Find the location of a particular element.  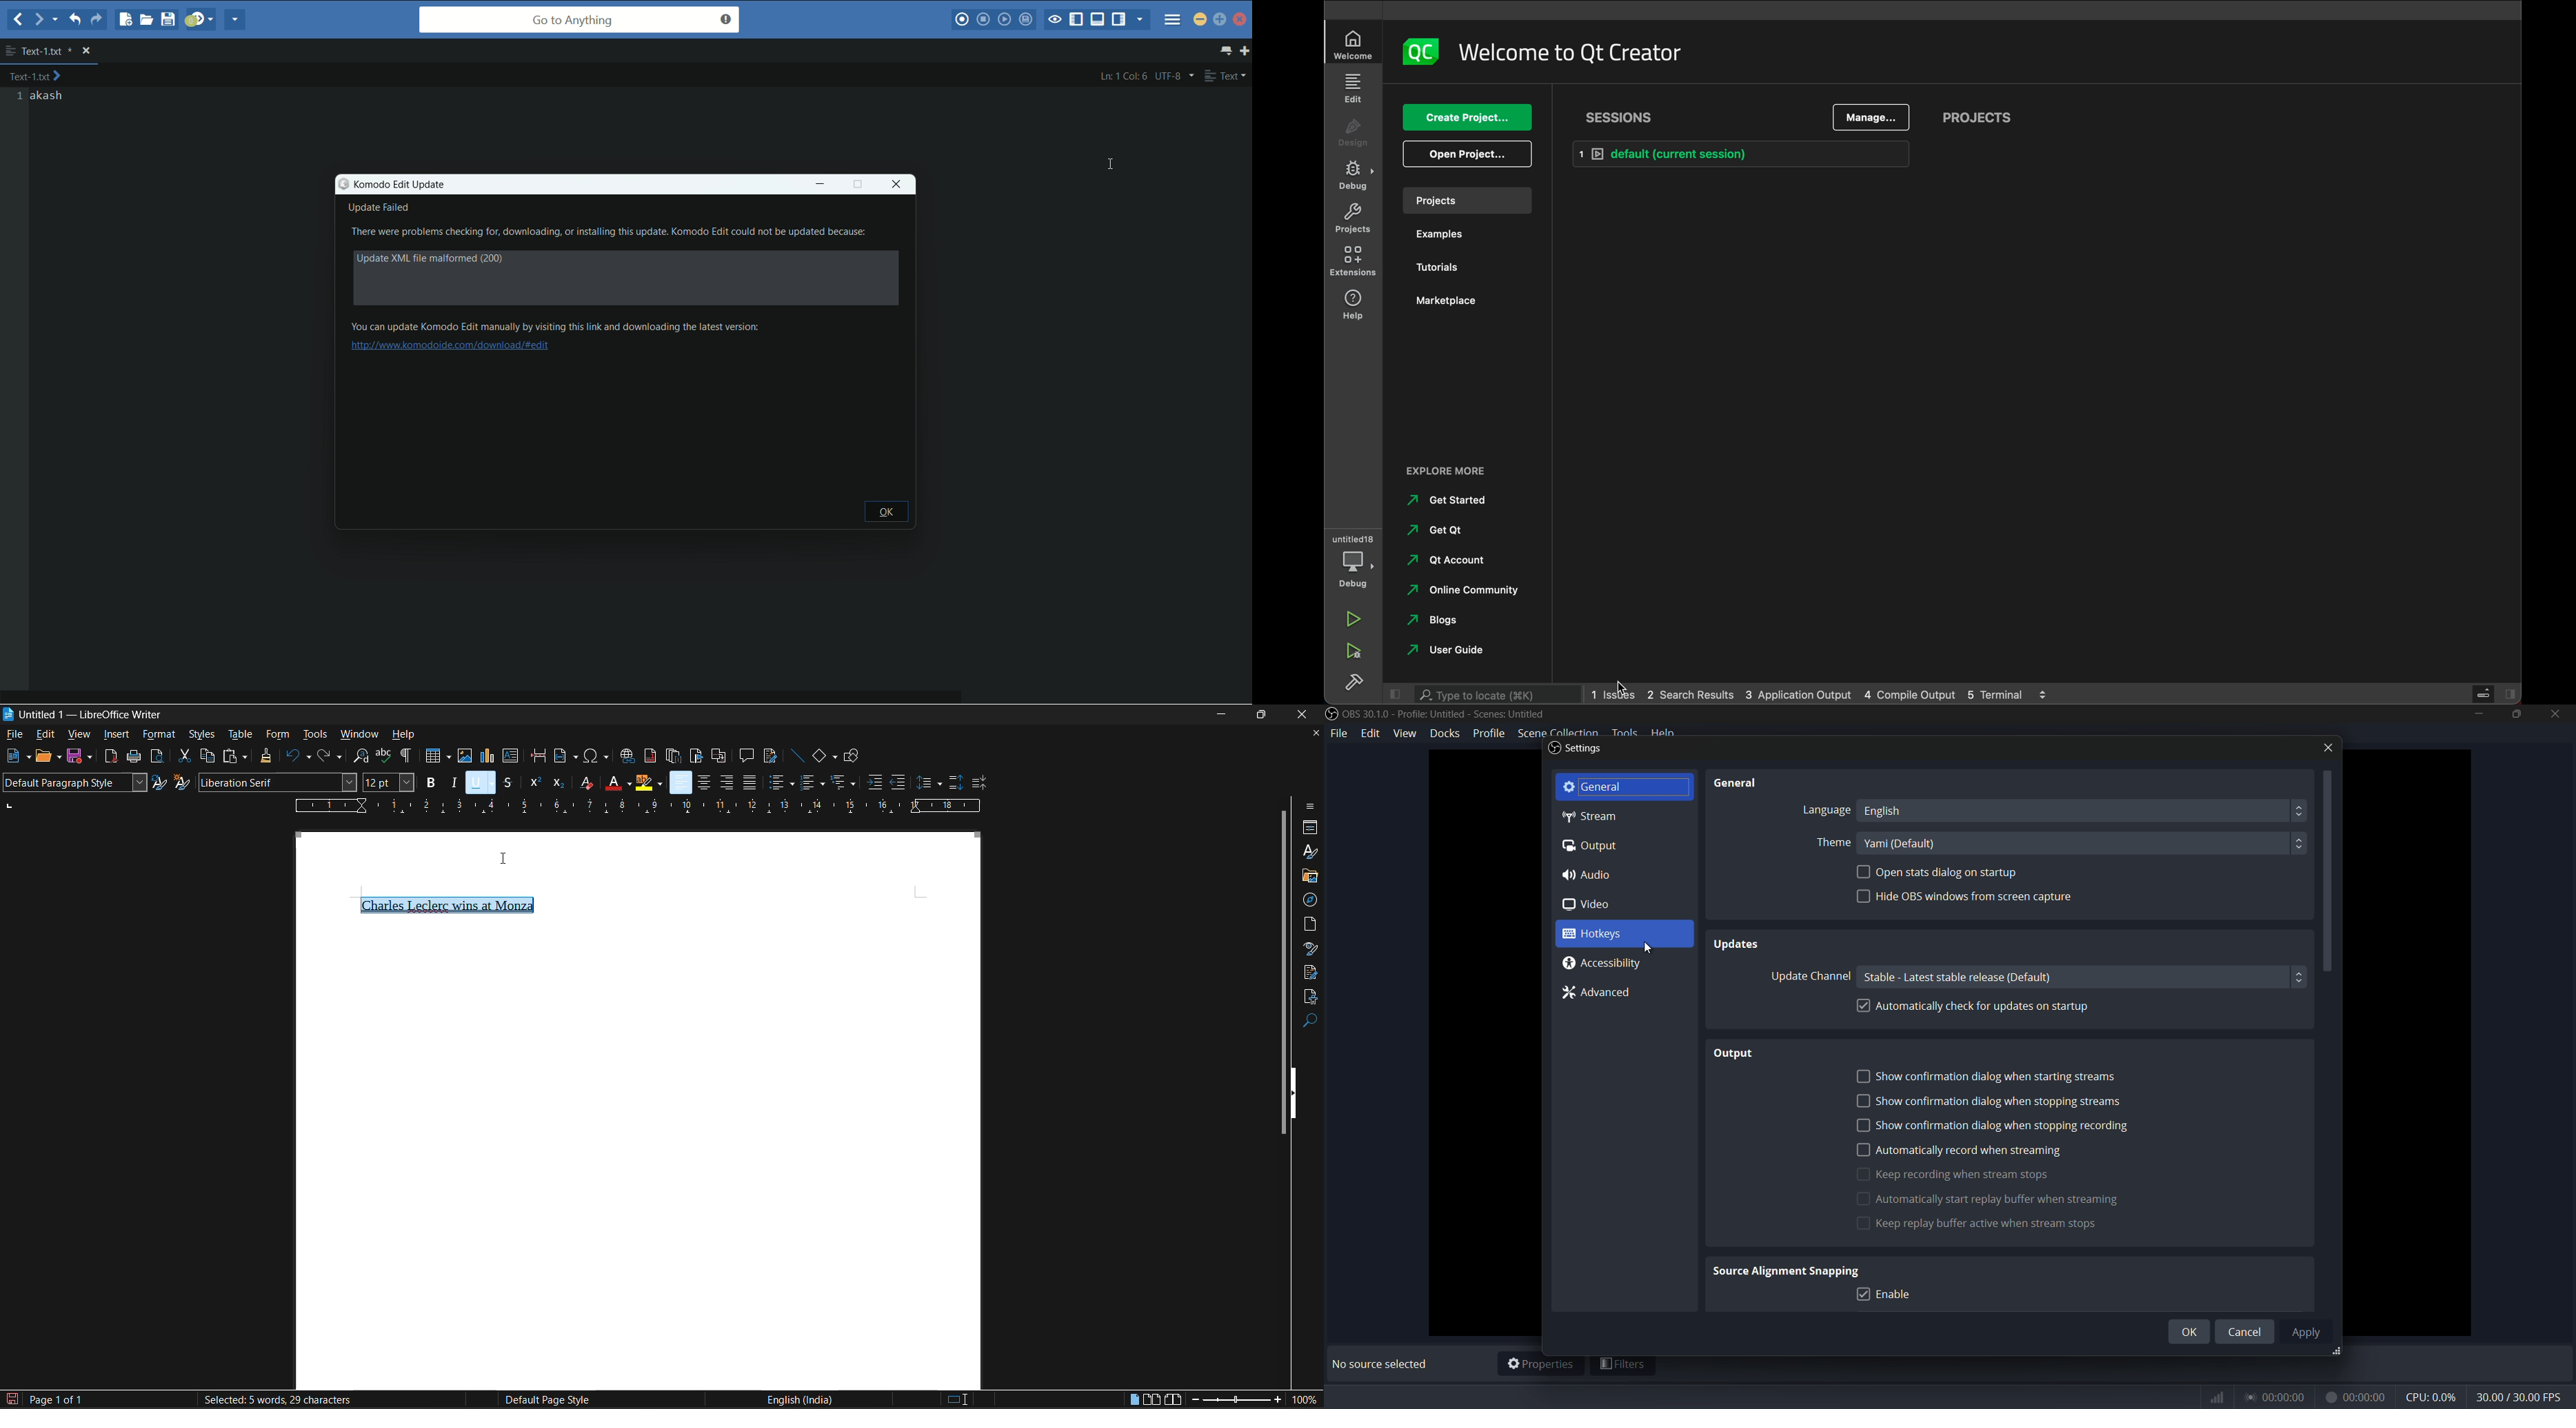

run debug is located at coordinates (1351, 649).